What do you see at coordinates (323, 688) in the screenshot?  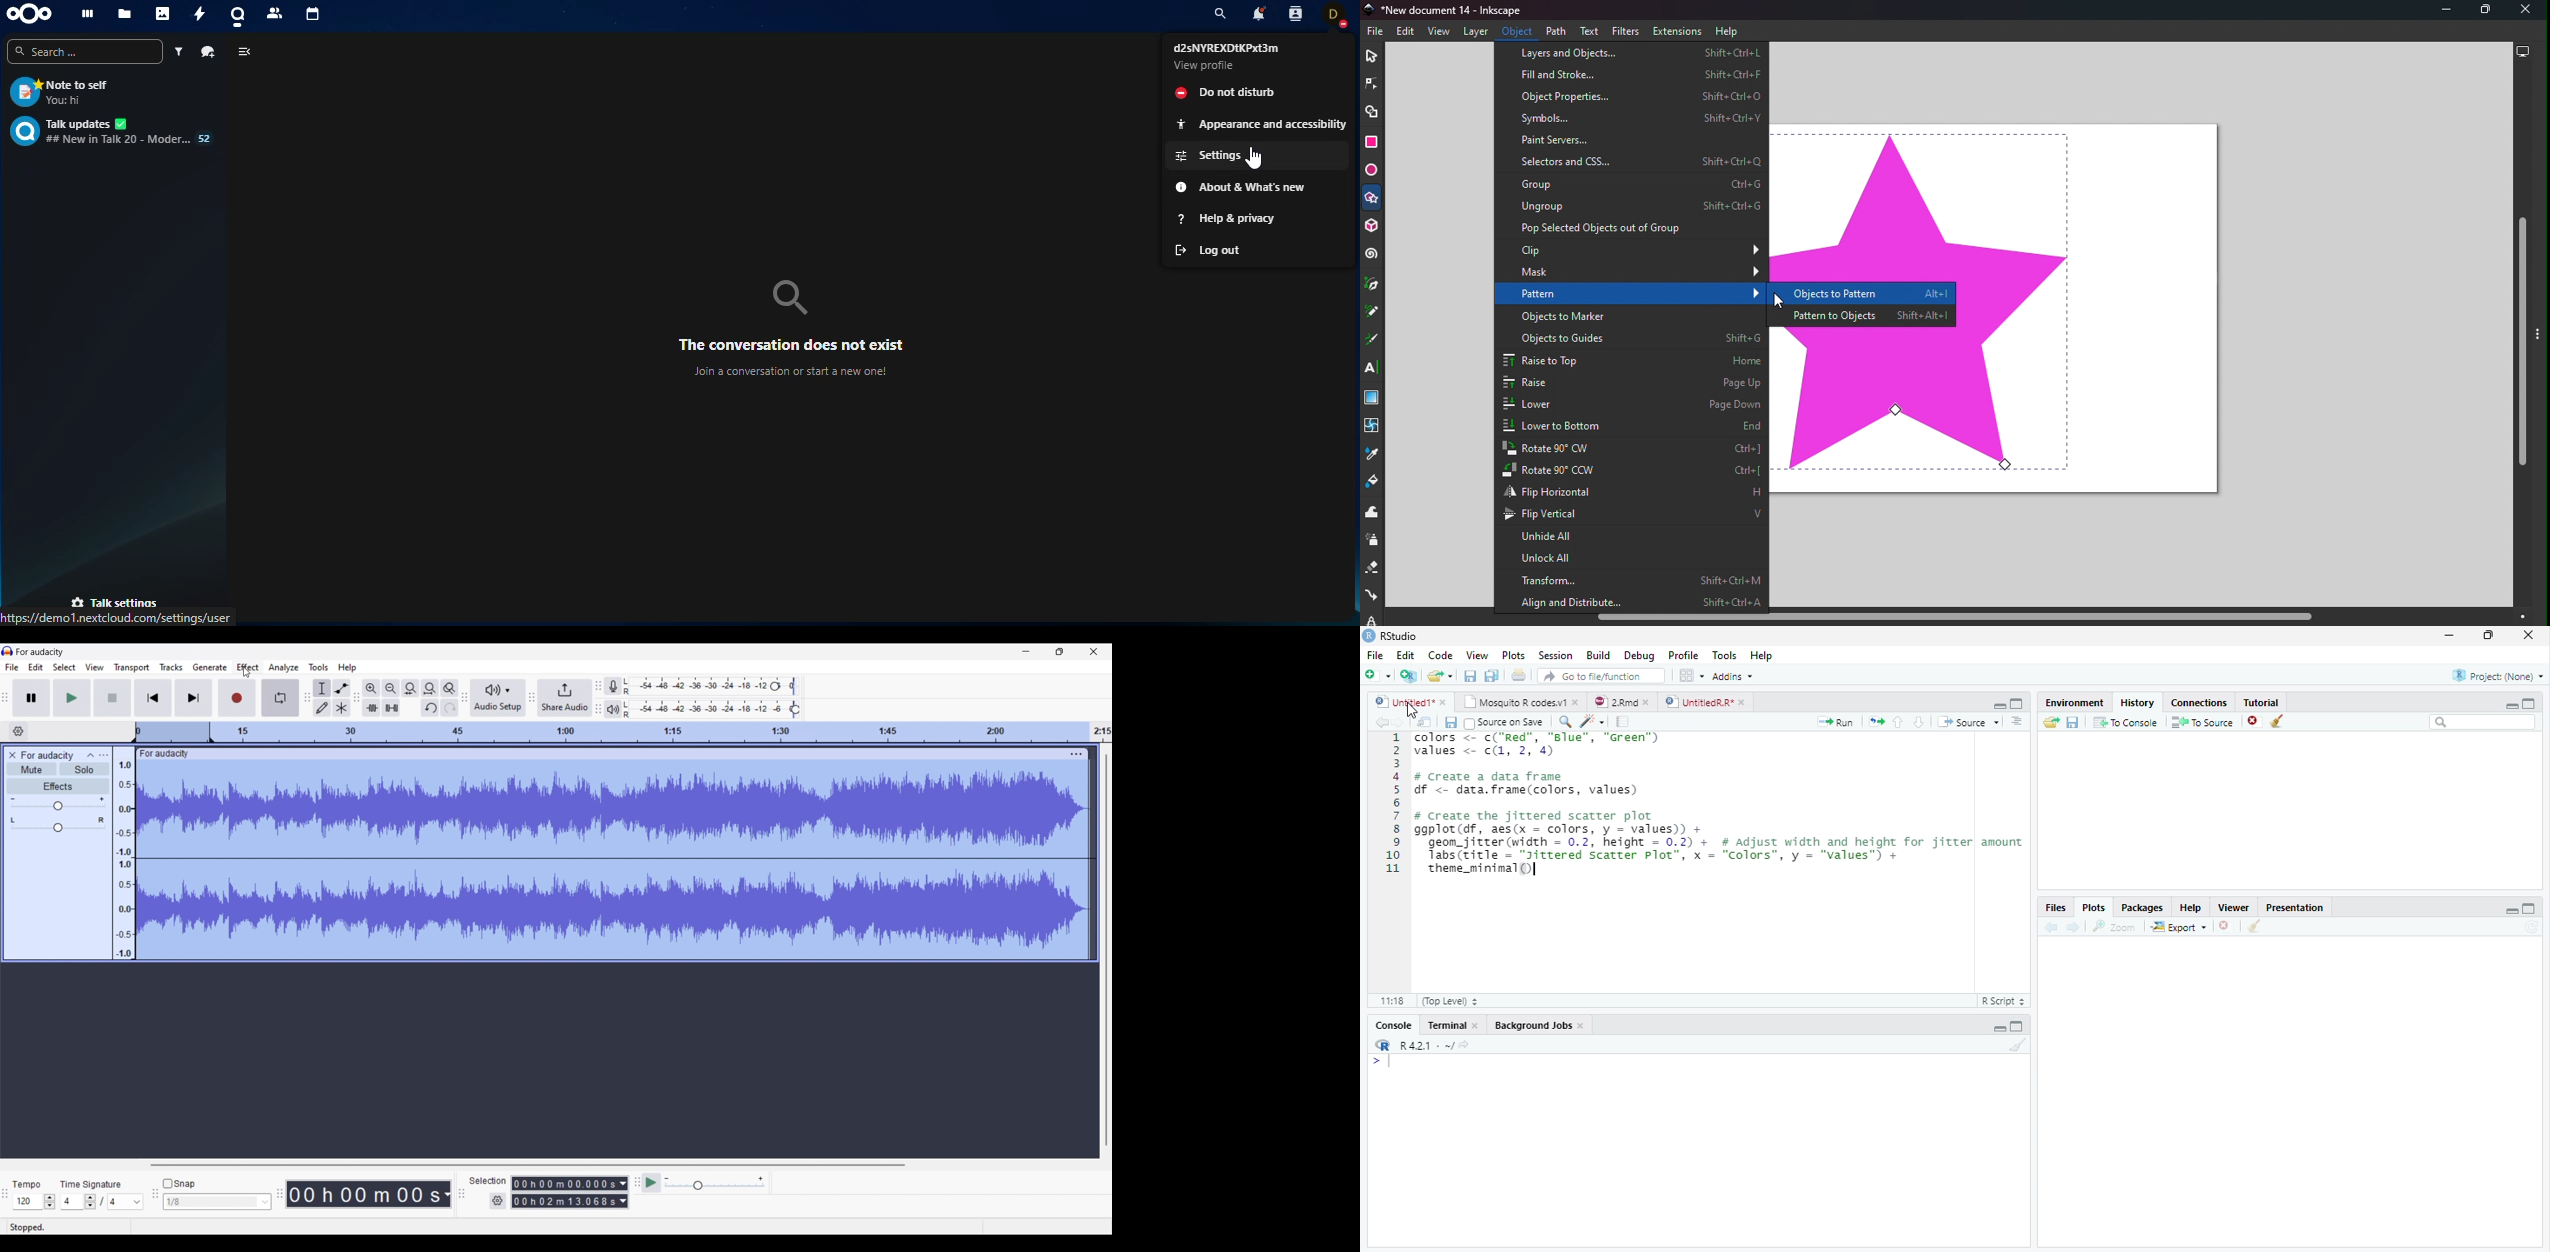 I see `Selection tool` at bounding box center [323, 688].